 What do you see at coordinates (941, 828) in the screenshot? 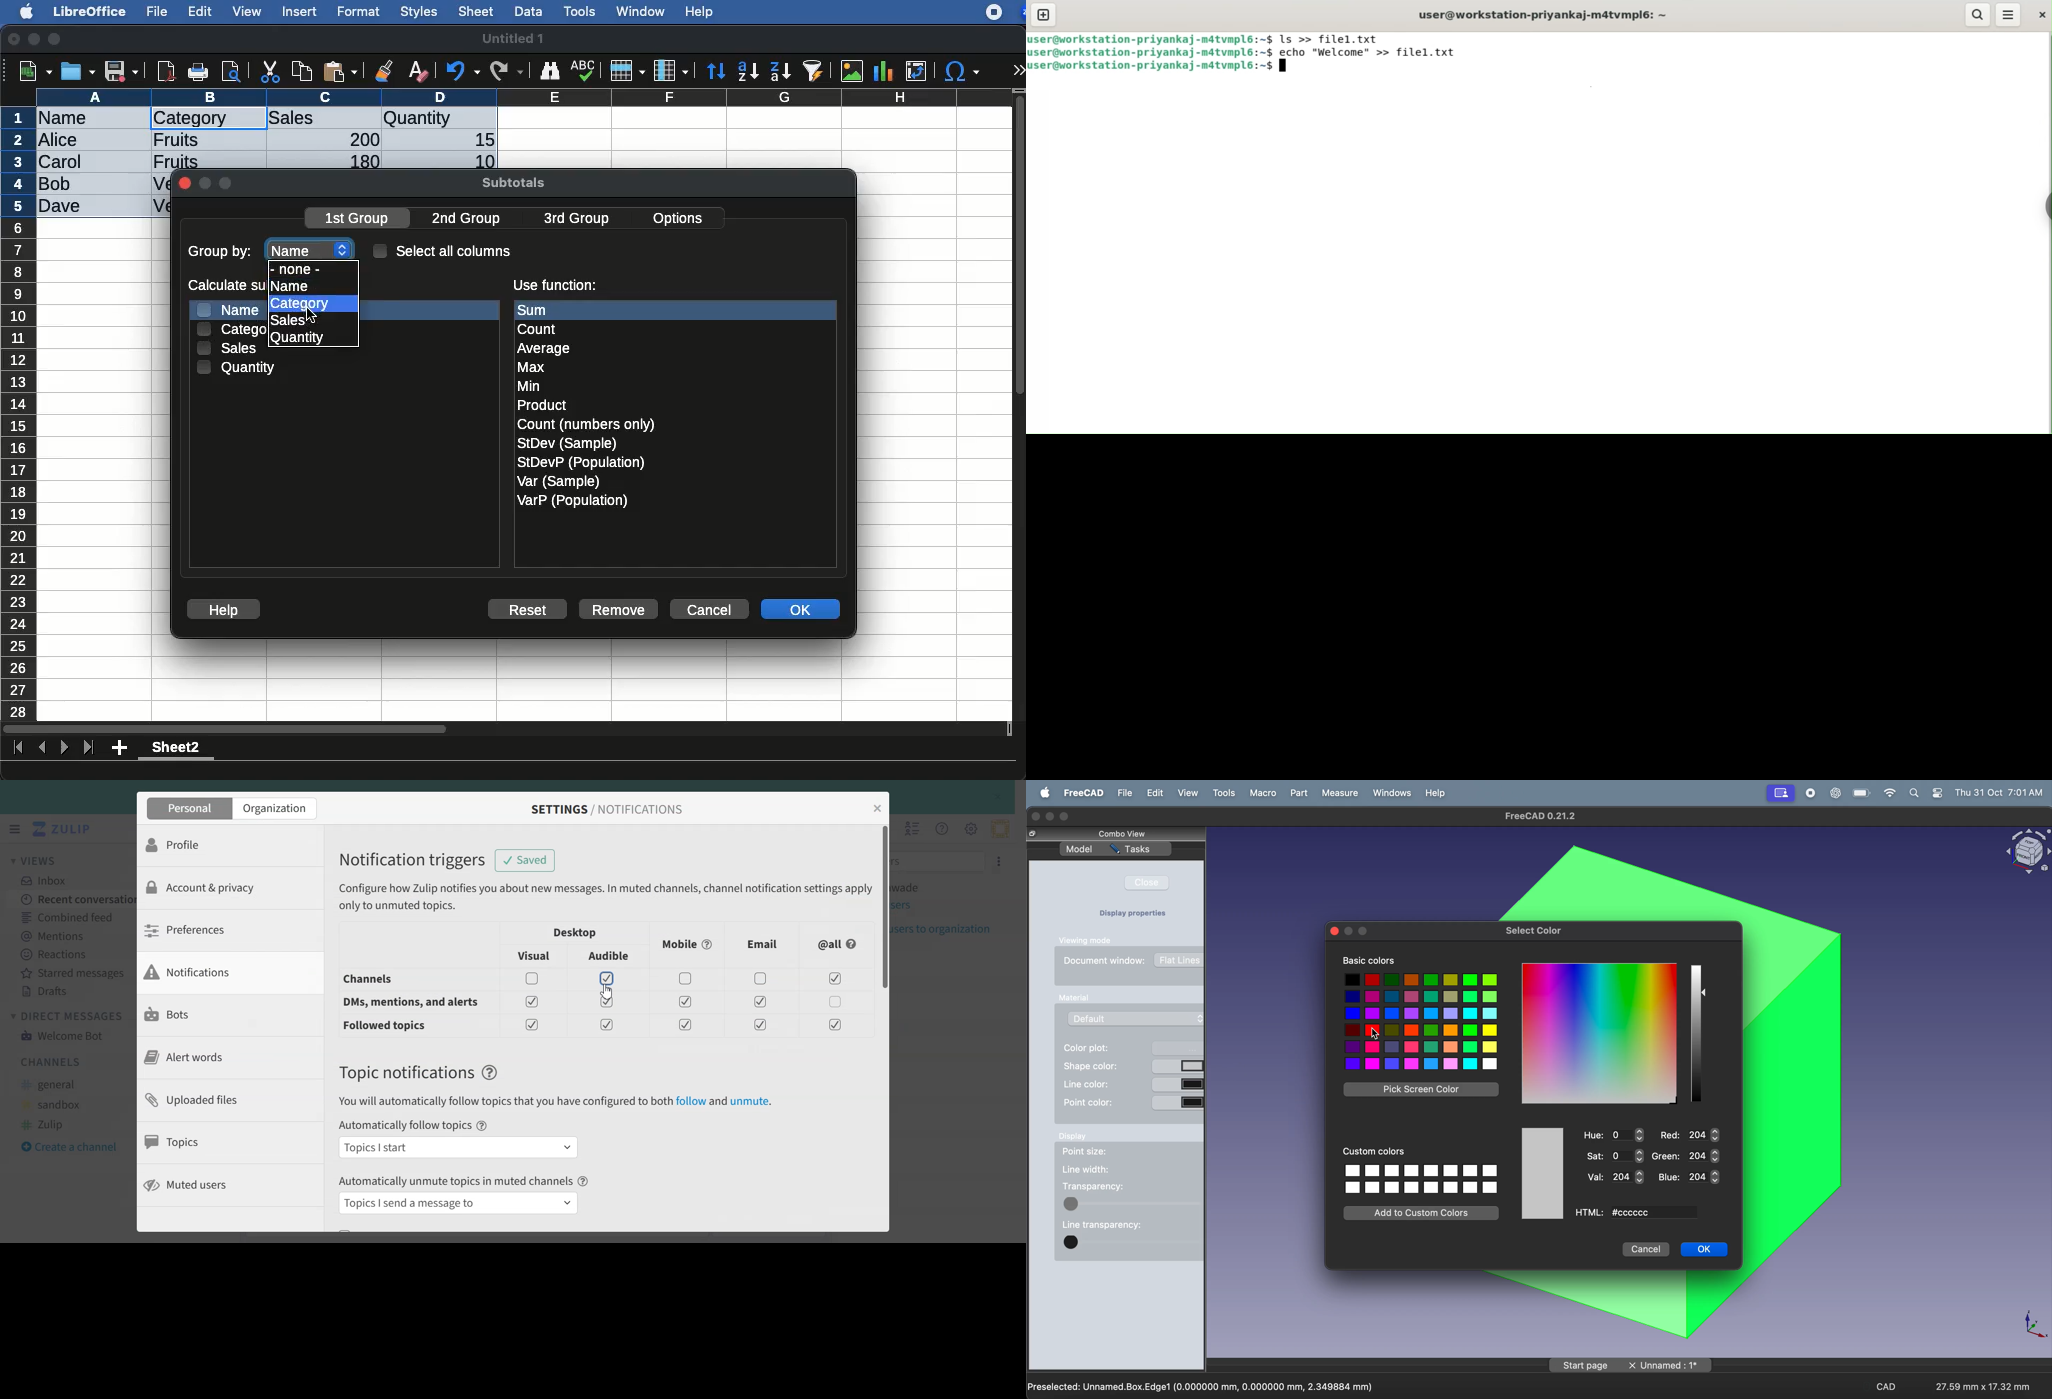
I see `Help Menu` at bounding box center [941, 828].